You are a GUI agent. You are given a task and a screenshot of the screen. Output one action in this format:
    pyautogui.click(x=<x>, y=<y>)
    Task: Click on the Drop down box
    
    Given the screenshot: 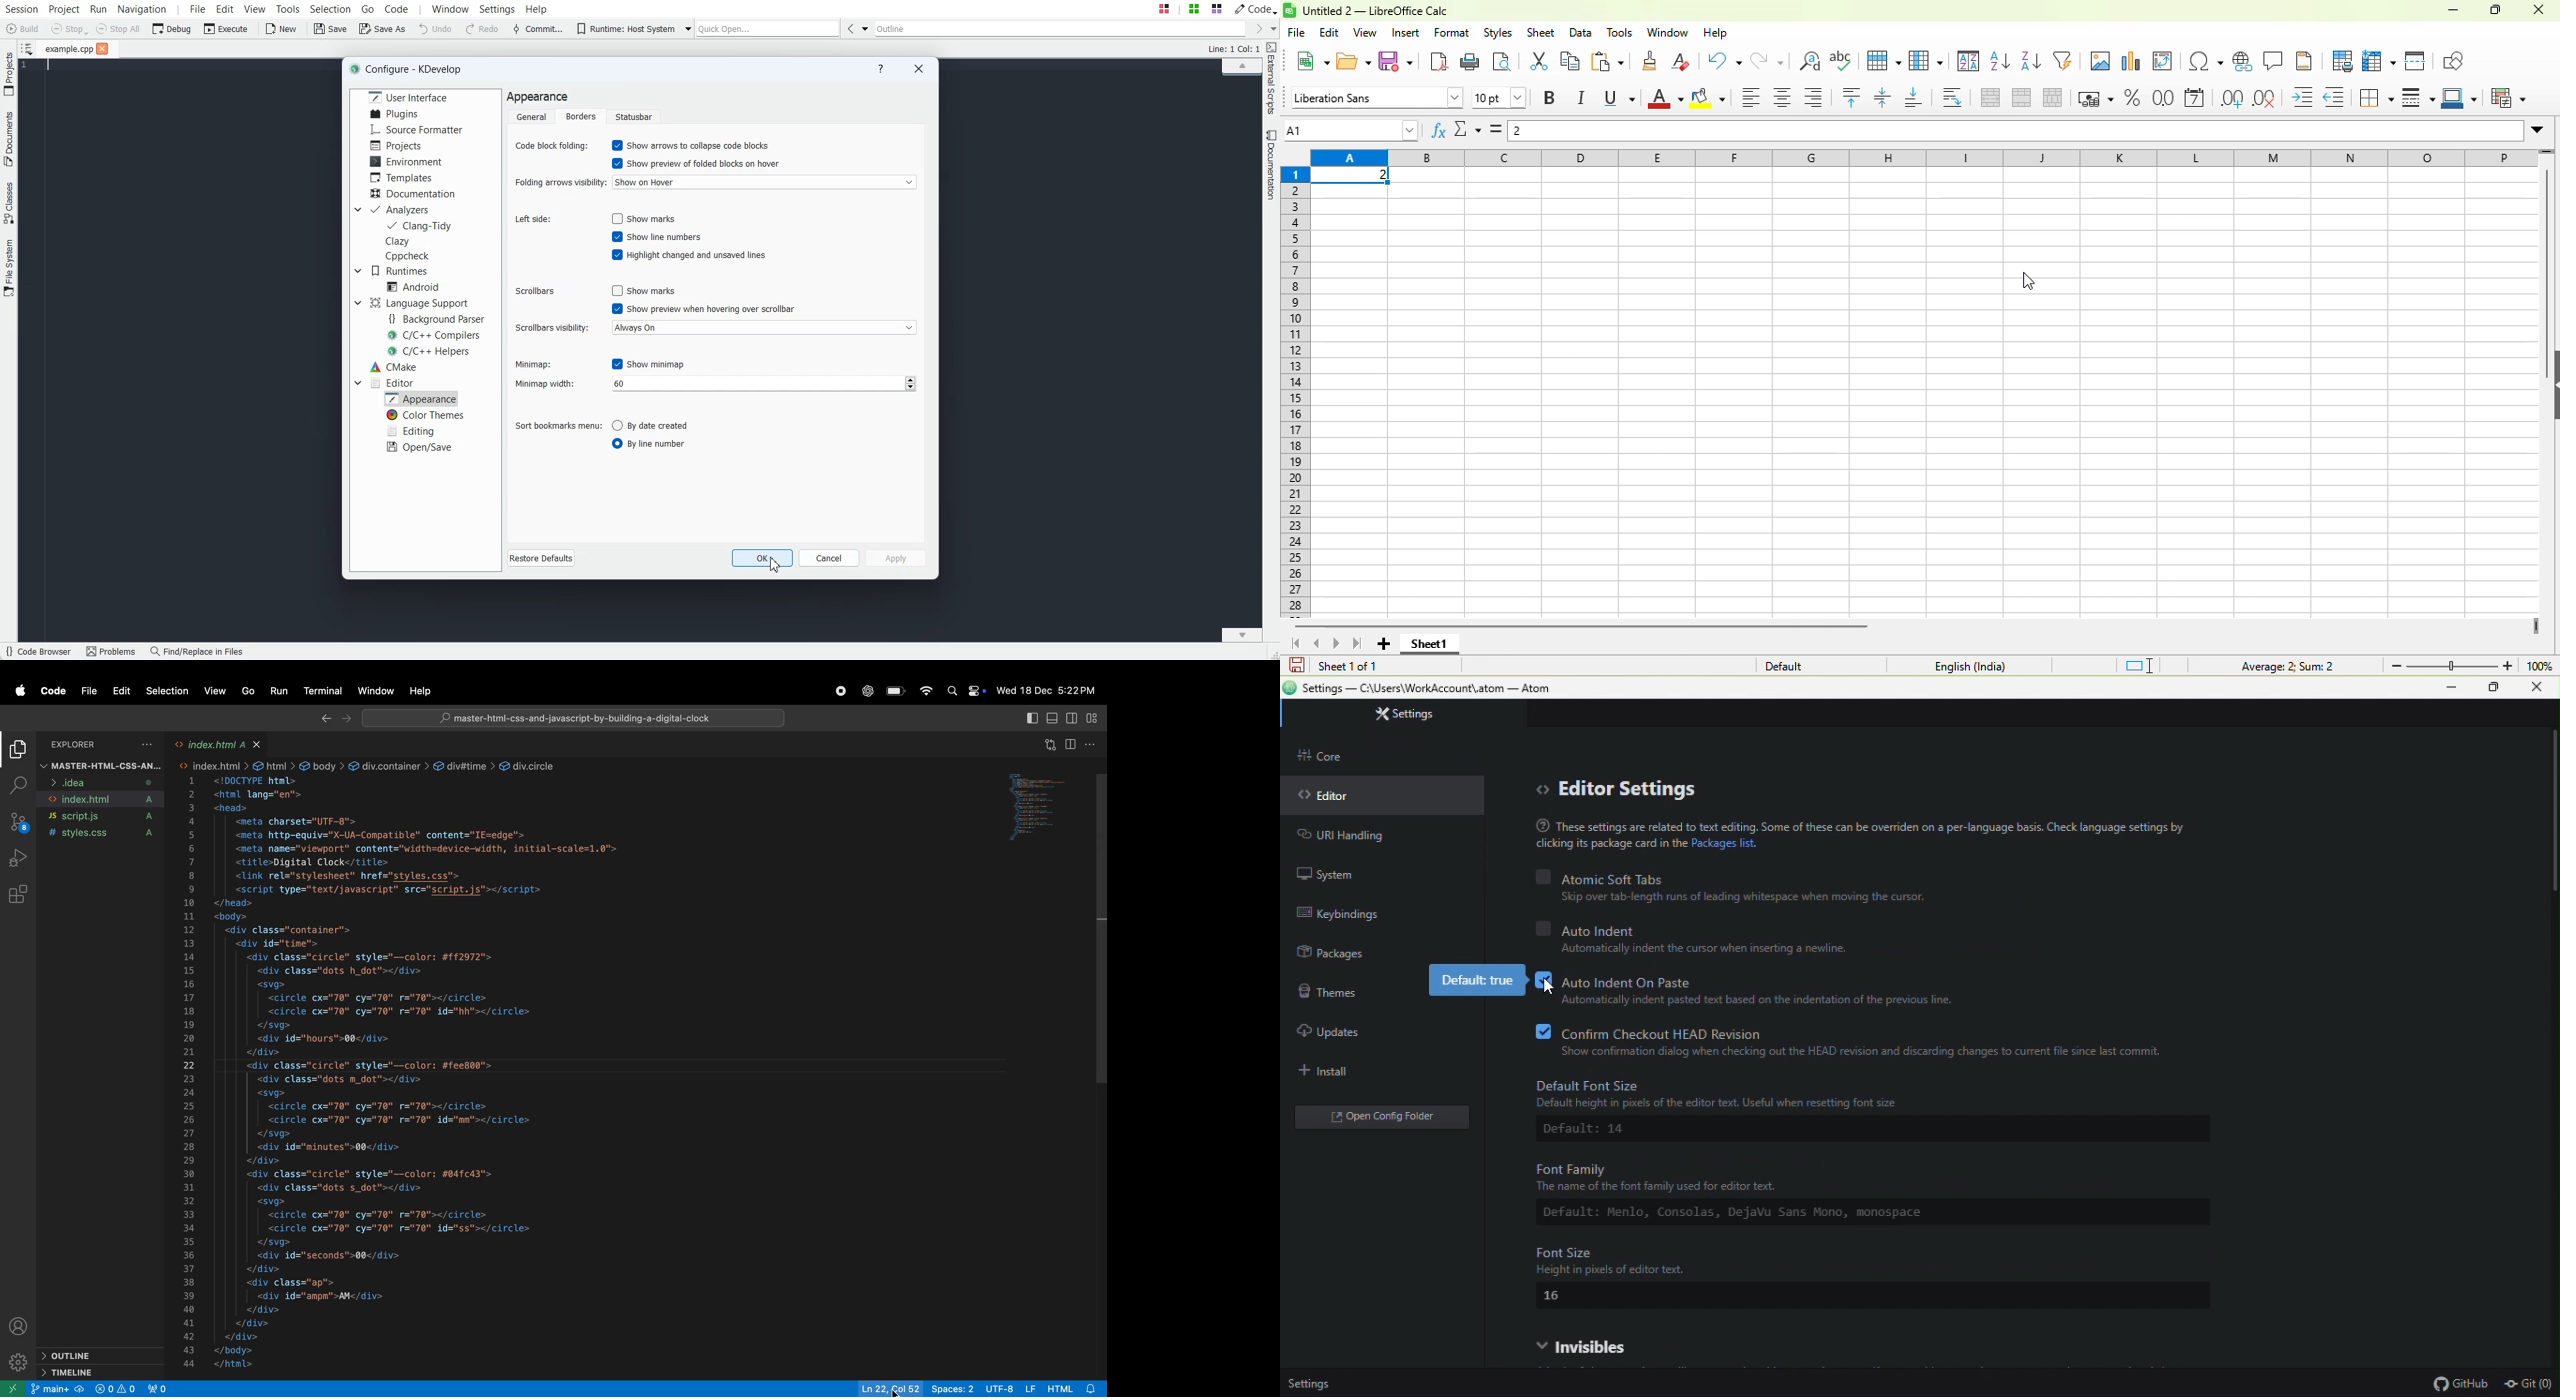 What is the action you would take?
    pyautogui.click(x=357, y=270)
    